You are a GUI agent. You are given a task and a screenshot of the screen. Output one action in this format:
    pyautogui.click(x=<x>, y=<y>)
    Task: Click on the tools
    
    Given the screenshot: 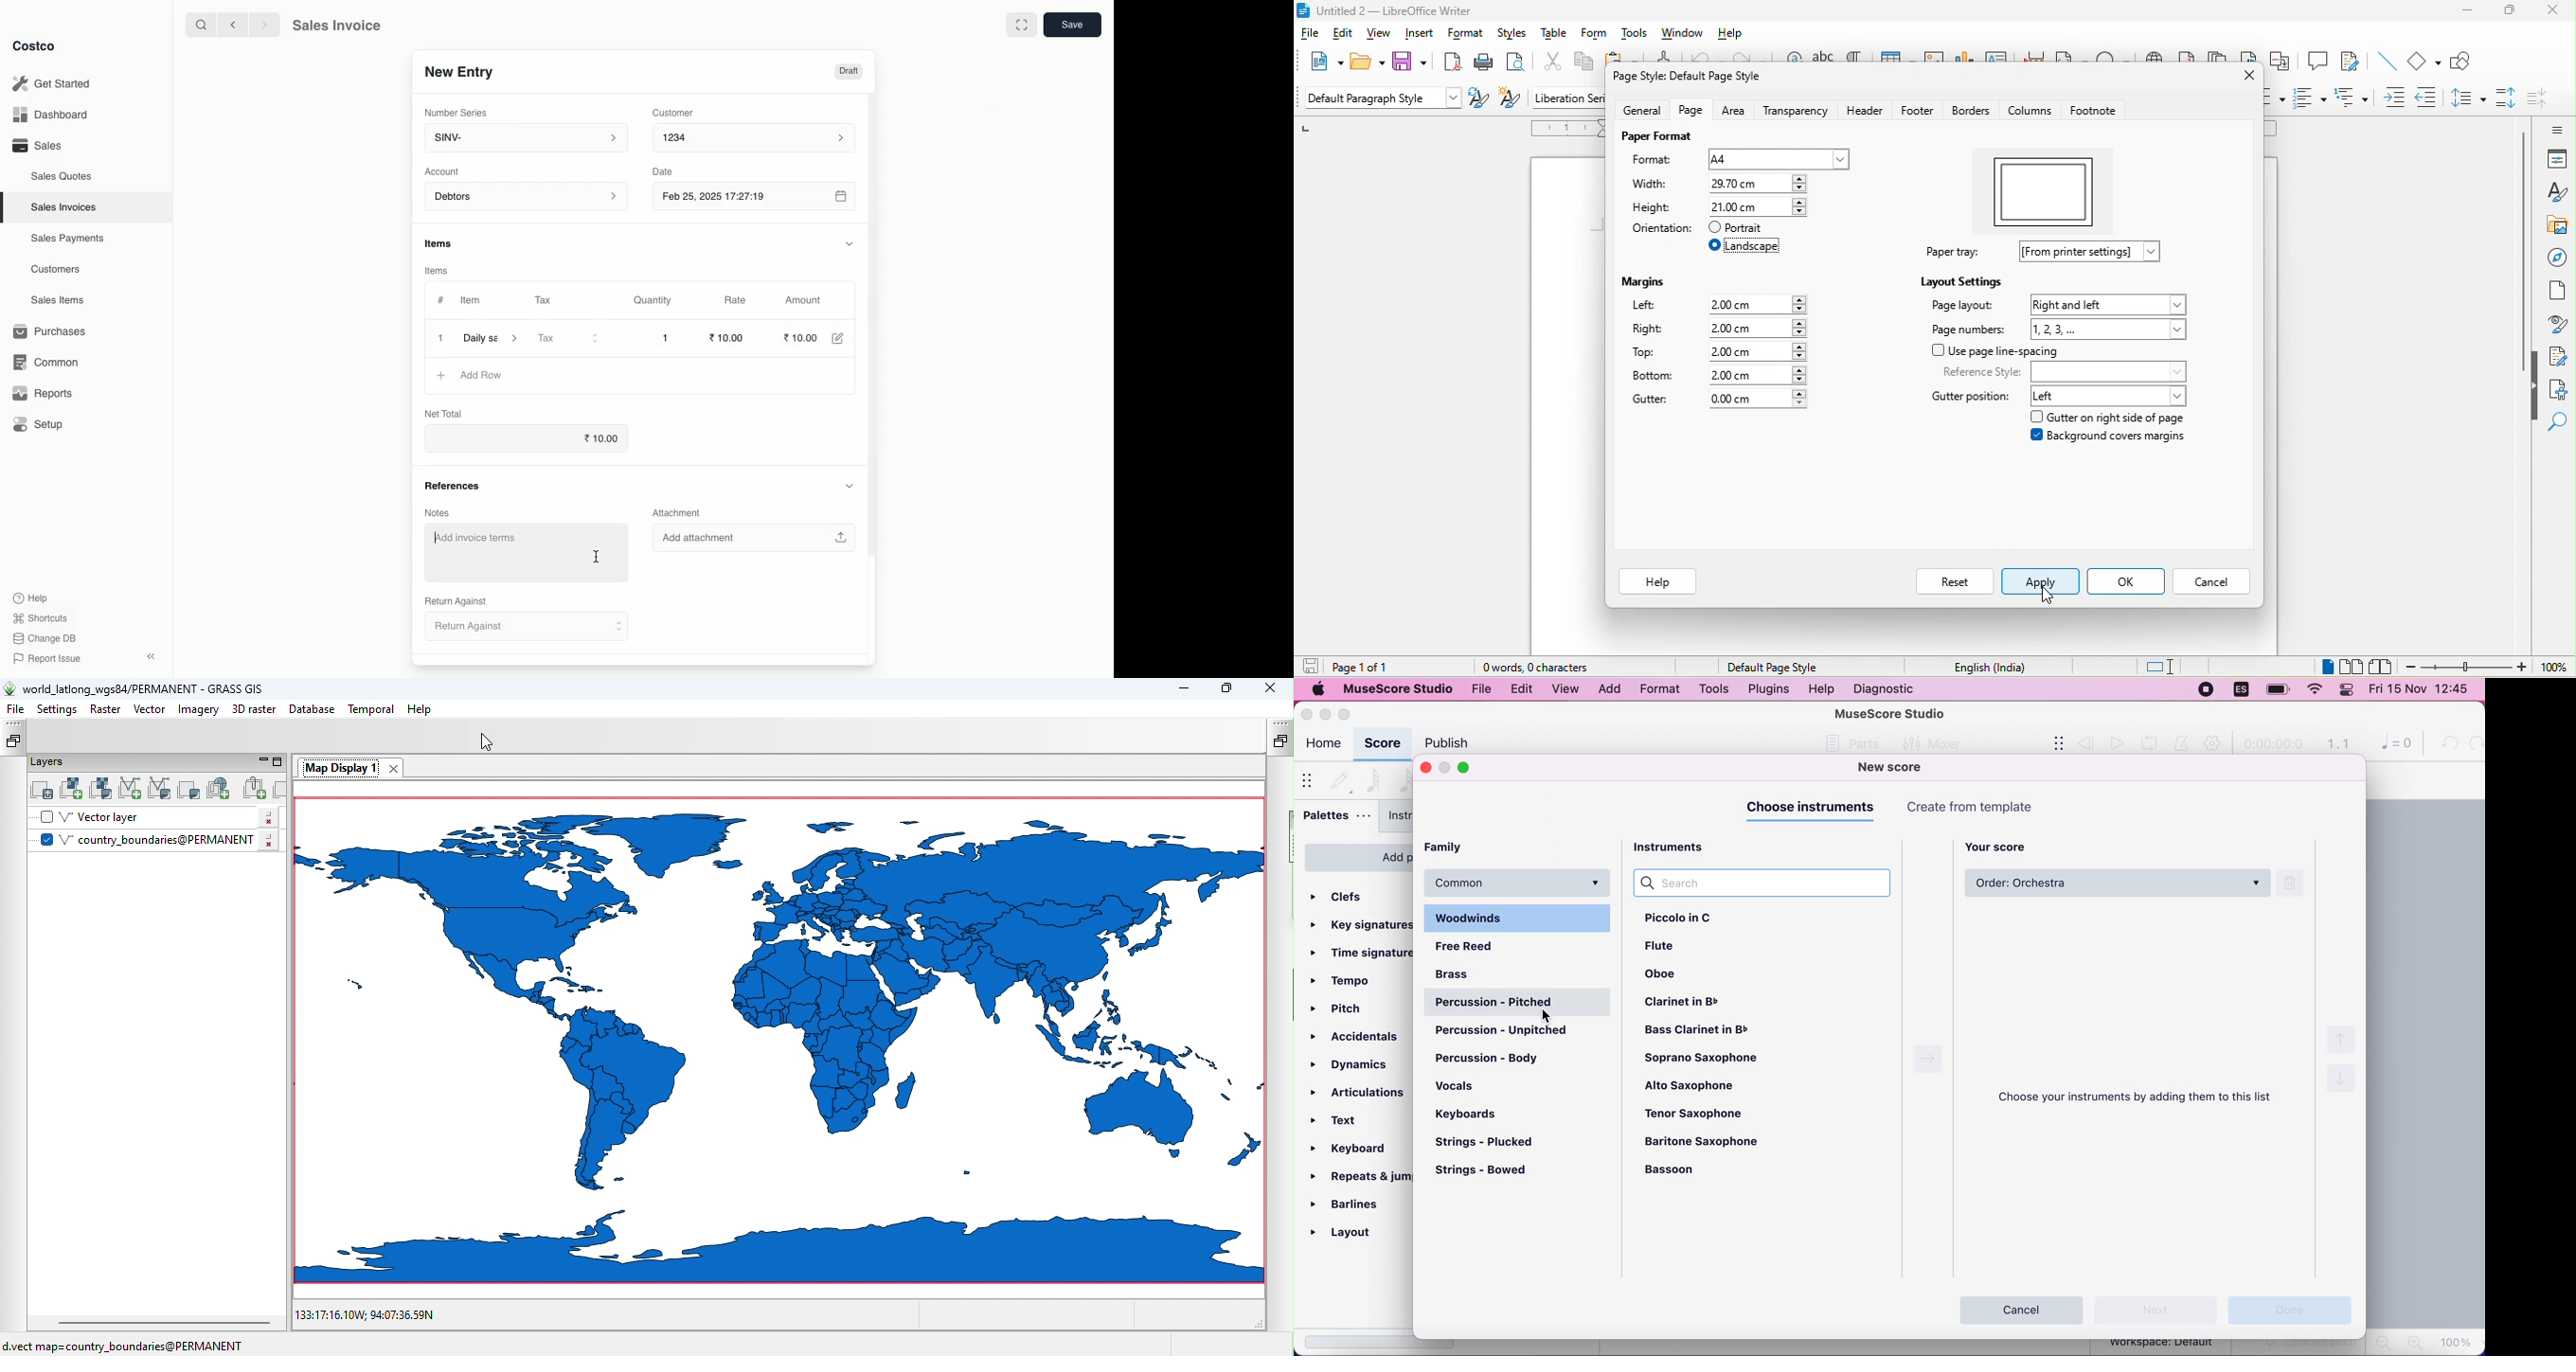 What is the action you would take?
    pyautogui.click(x=1710, y=689)
    